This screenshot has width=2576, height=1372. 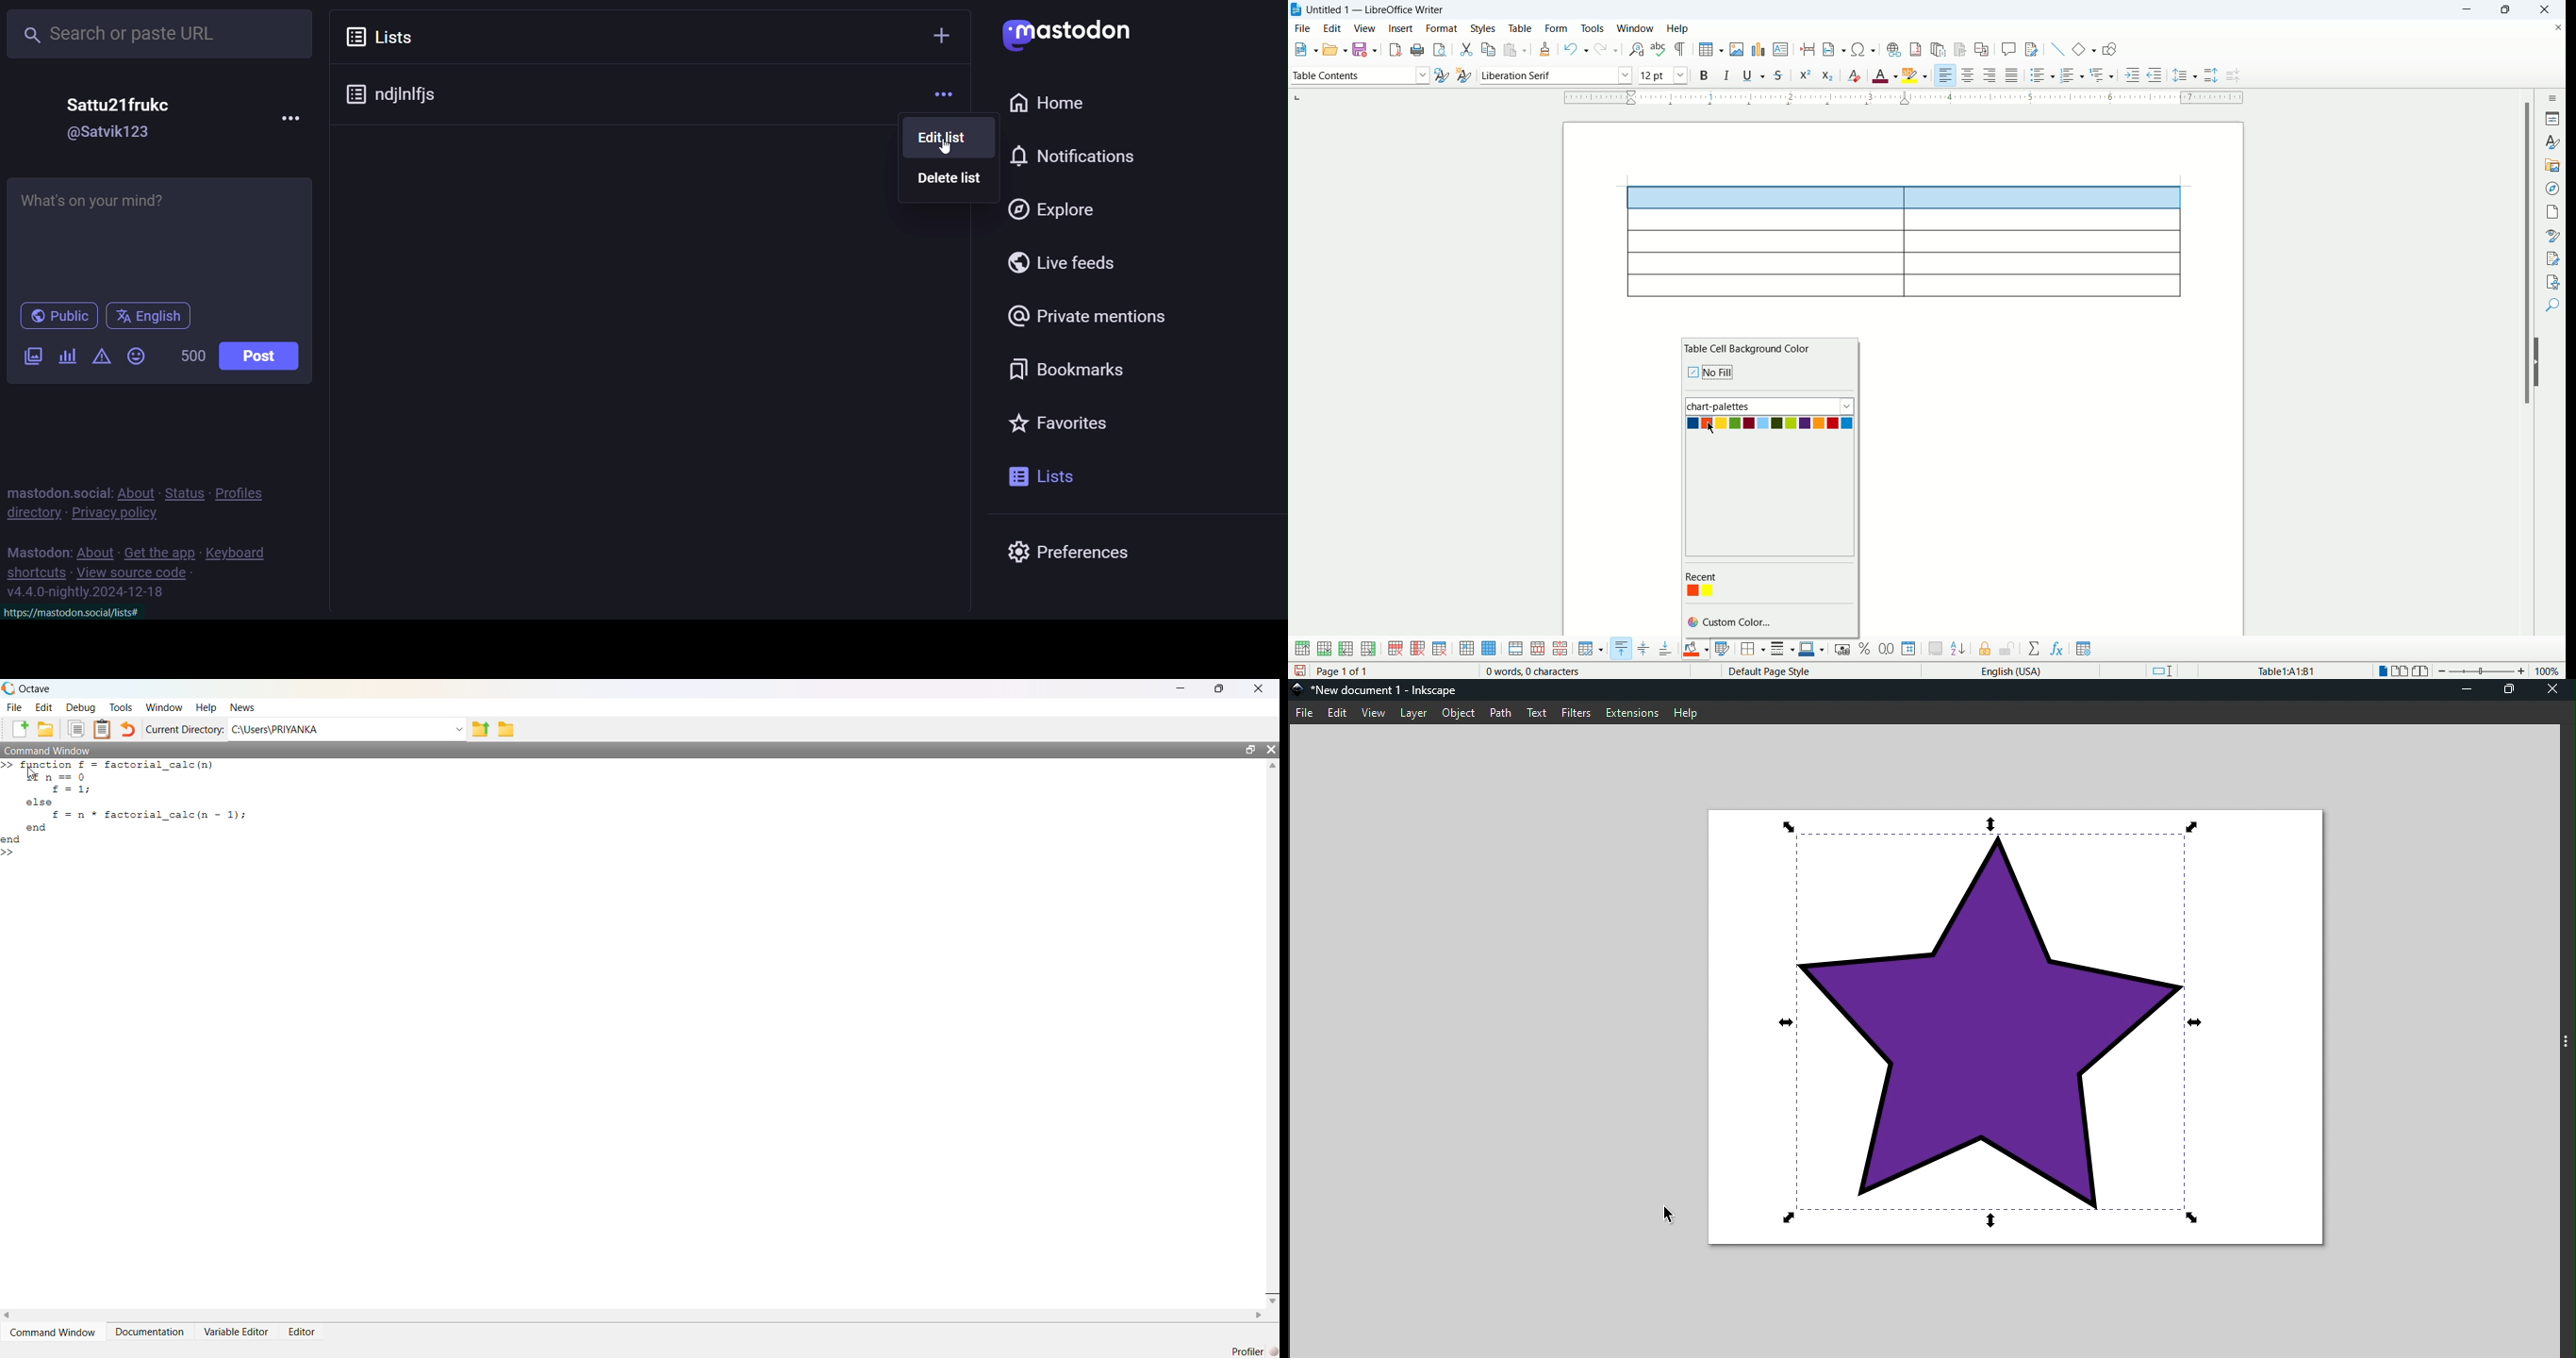 What do you see at coordinates (2553, 282) in the screenshot?
I see `accessibility check` at bounding box center [2553, 282].